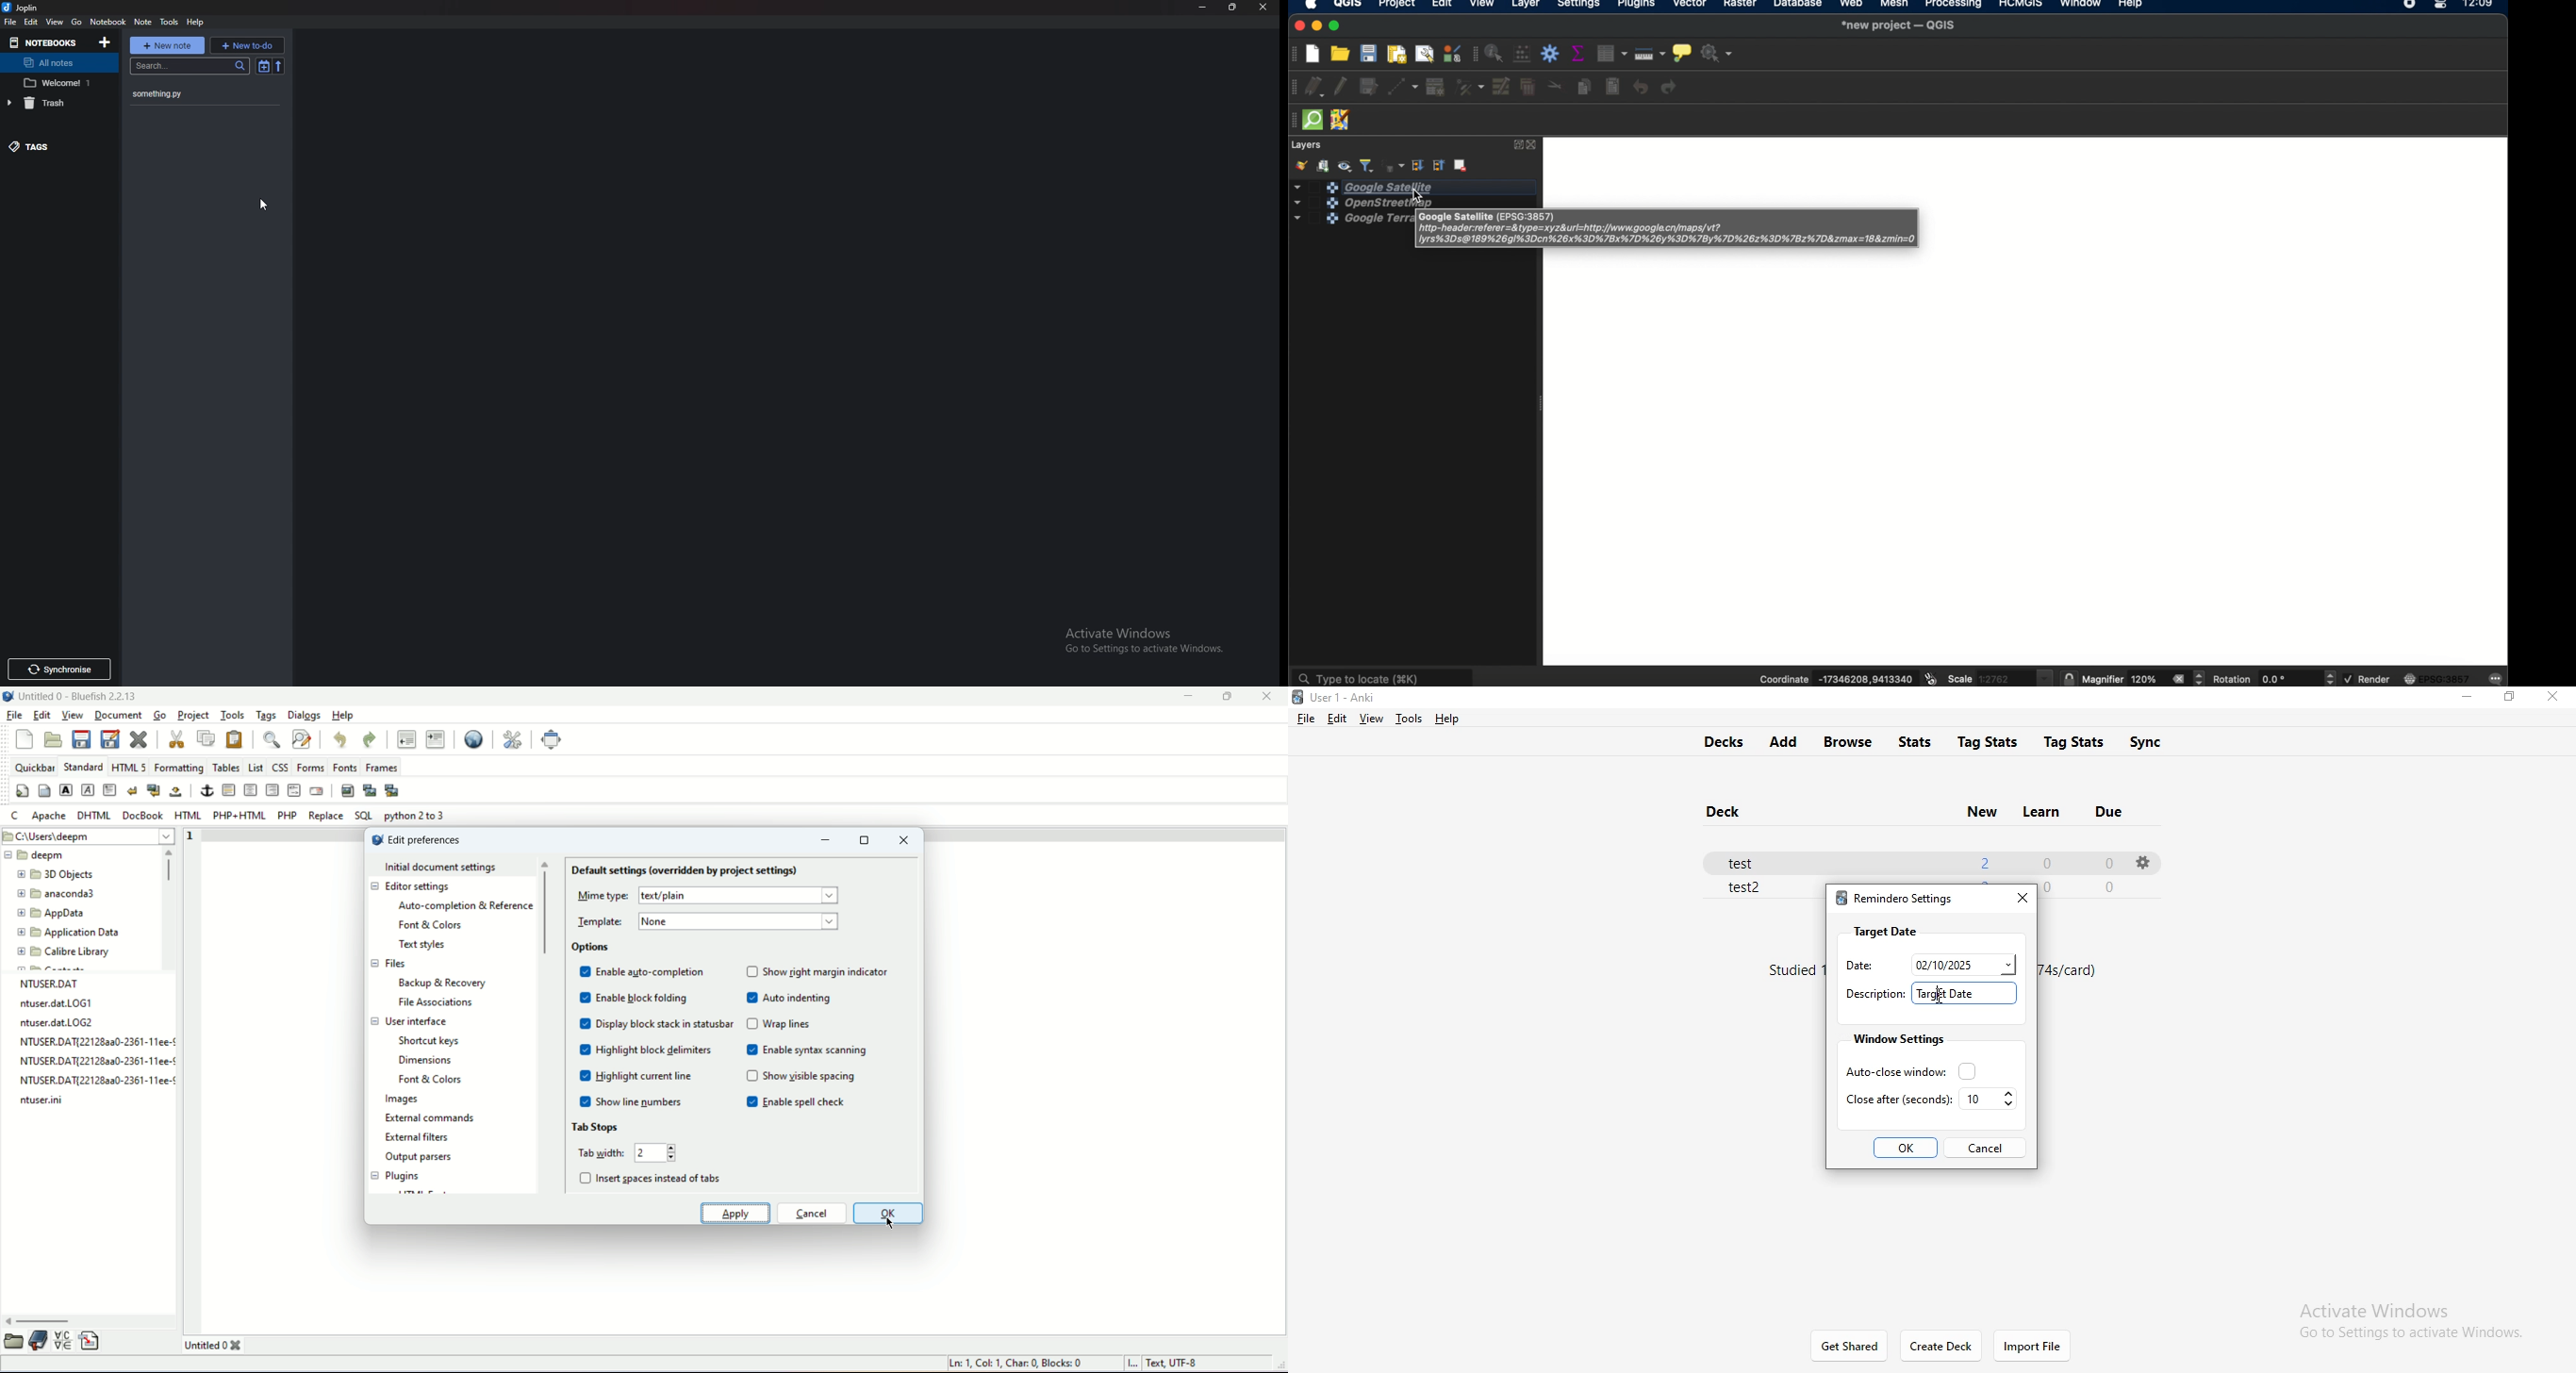 Image resolution: width=2576 pixels, height=1400 pixels. Describe the element at coordinates (56, 22) in the screenshot. I see `view` at that location.